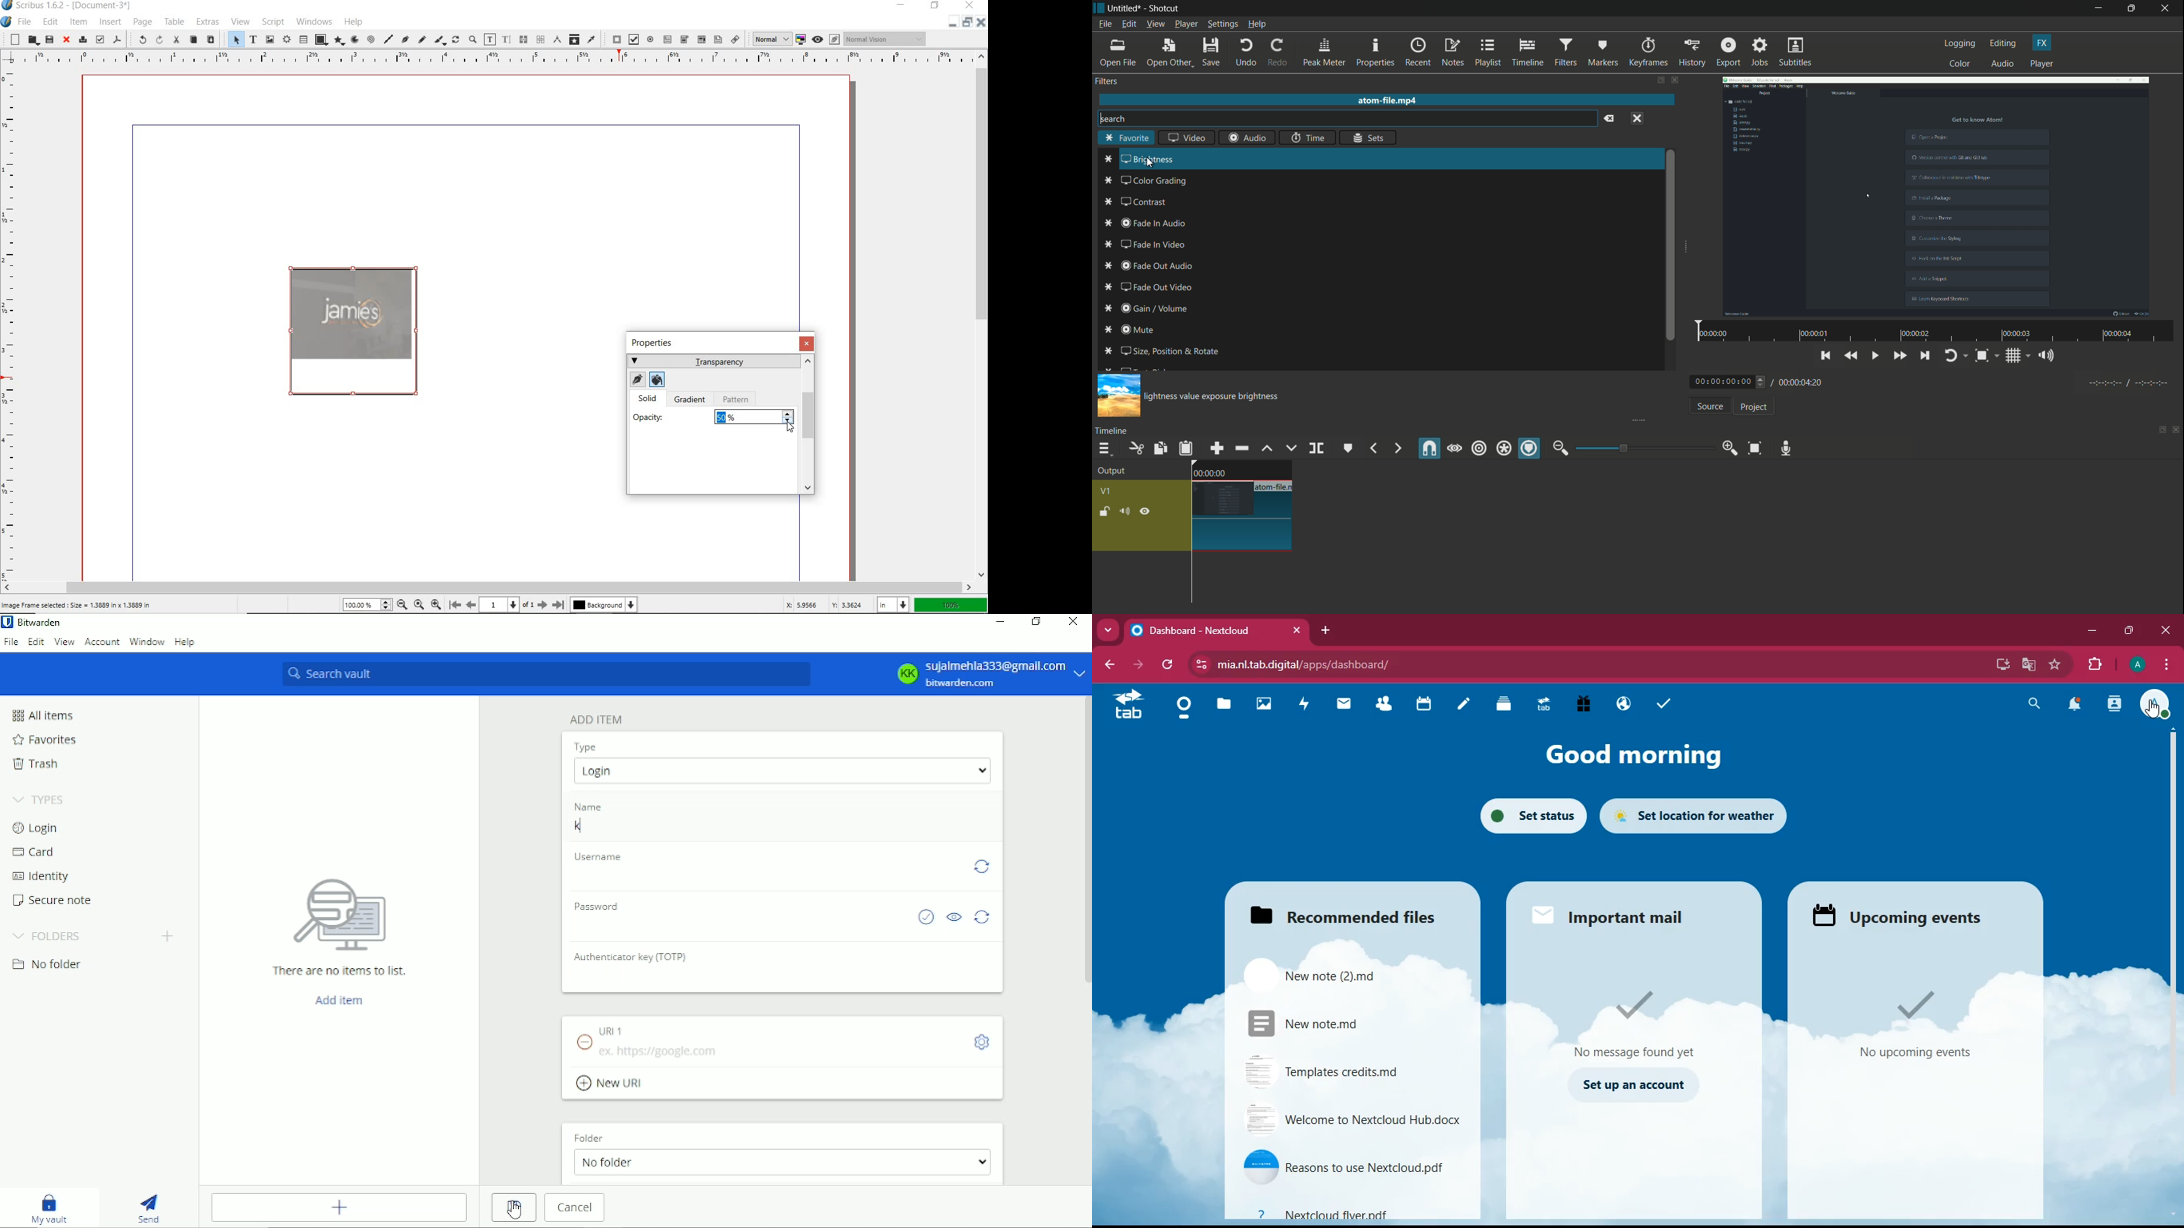 Image resolution: width=2184 pixels, height=1232 pixels. What do you see at coordinates (1632, 751) in the screenshot?
I see `good morning` at bounding box center [1632, 751].